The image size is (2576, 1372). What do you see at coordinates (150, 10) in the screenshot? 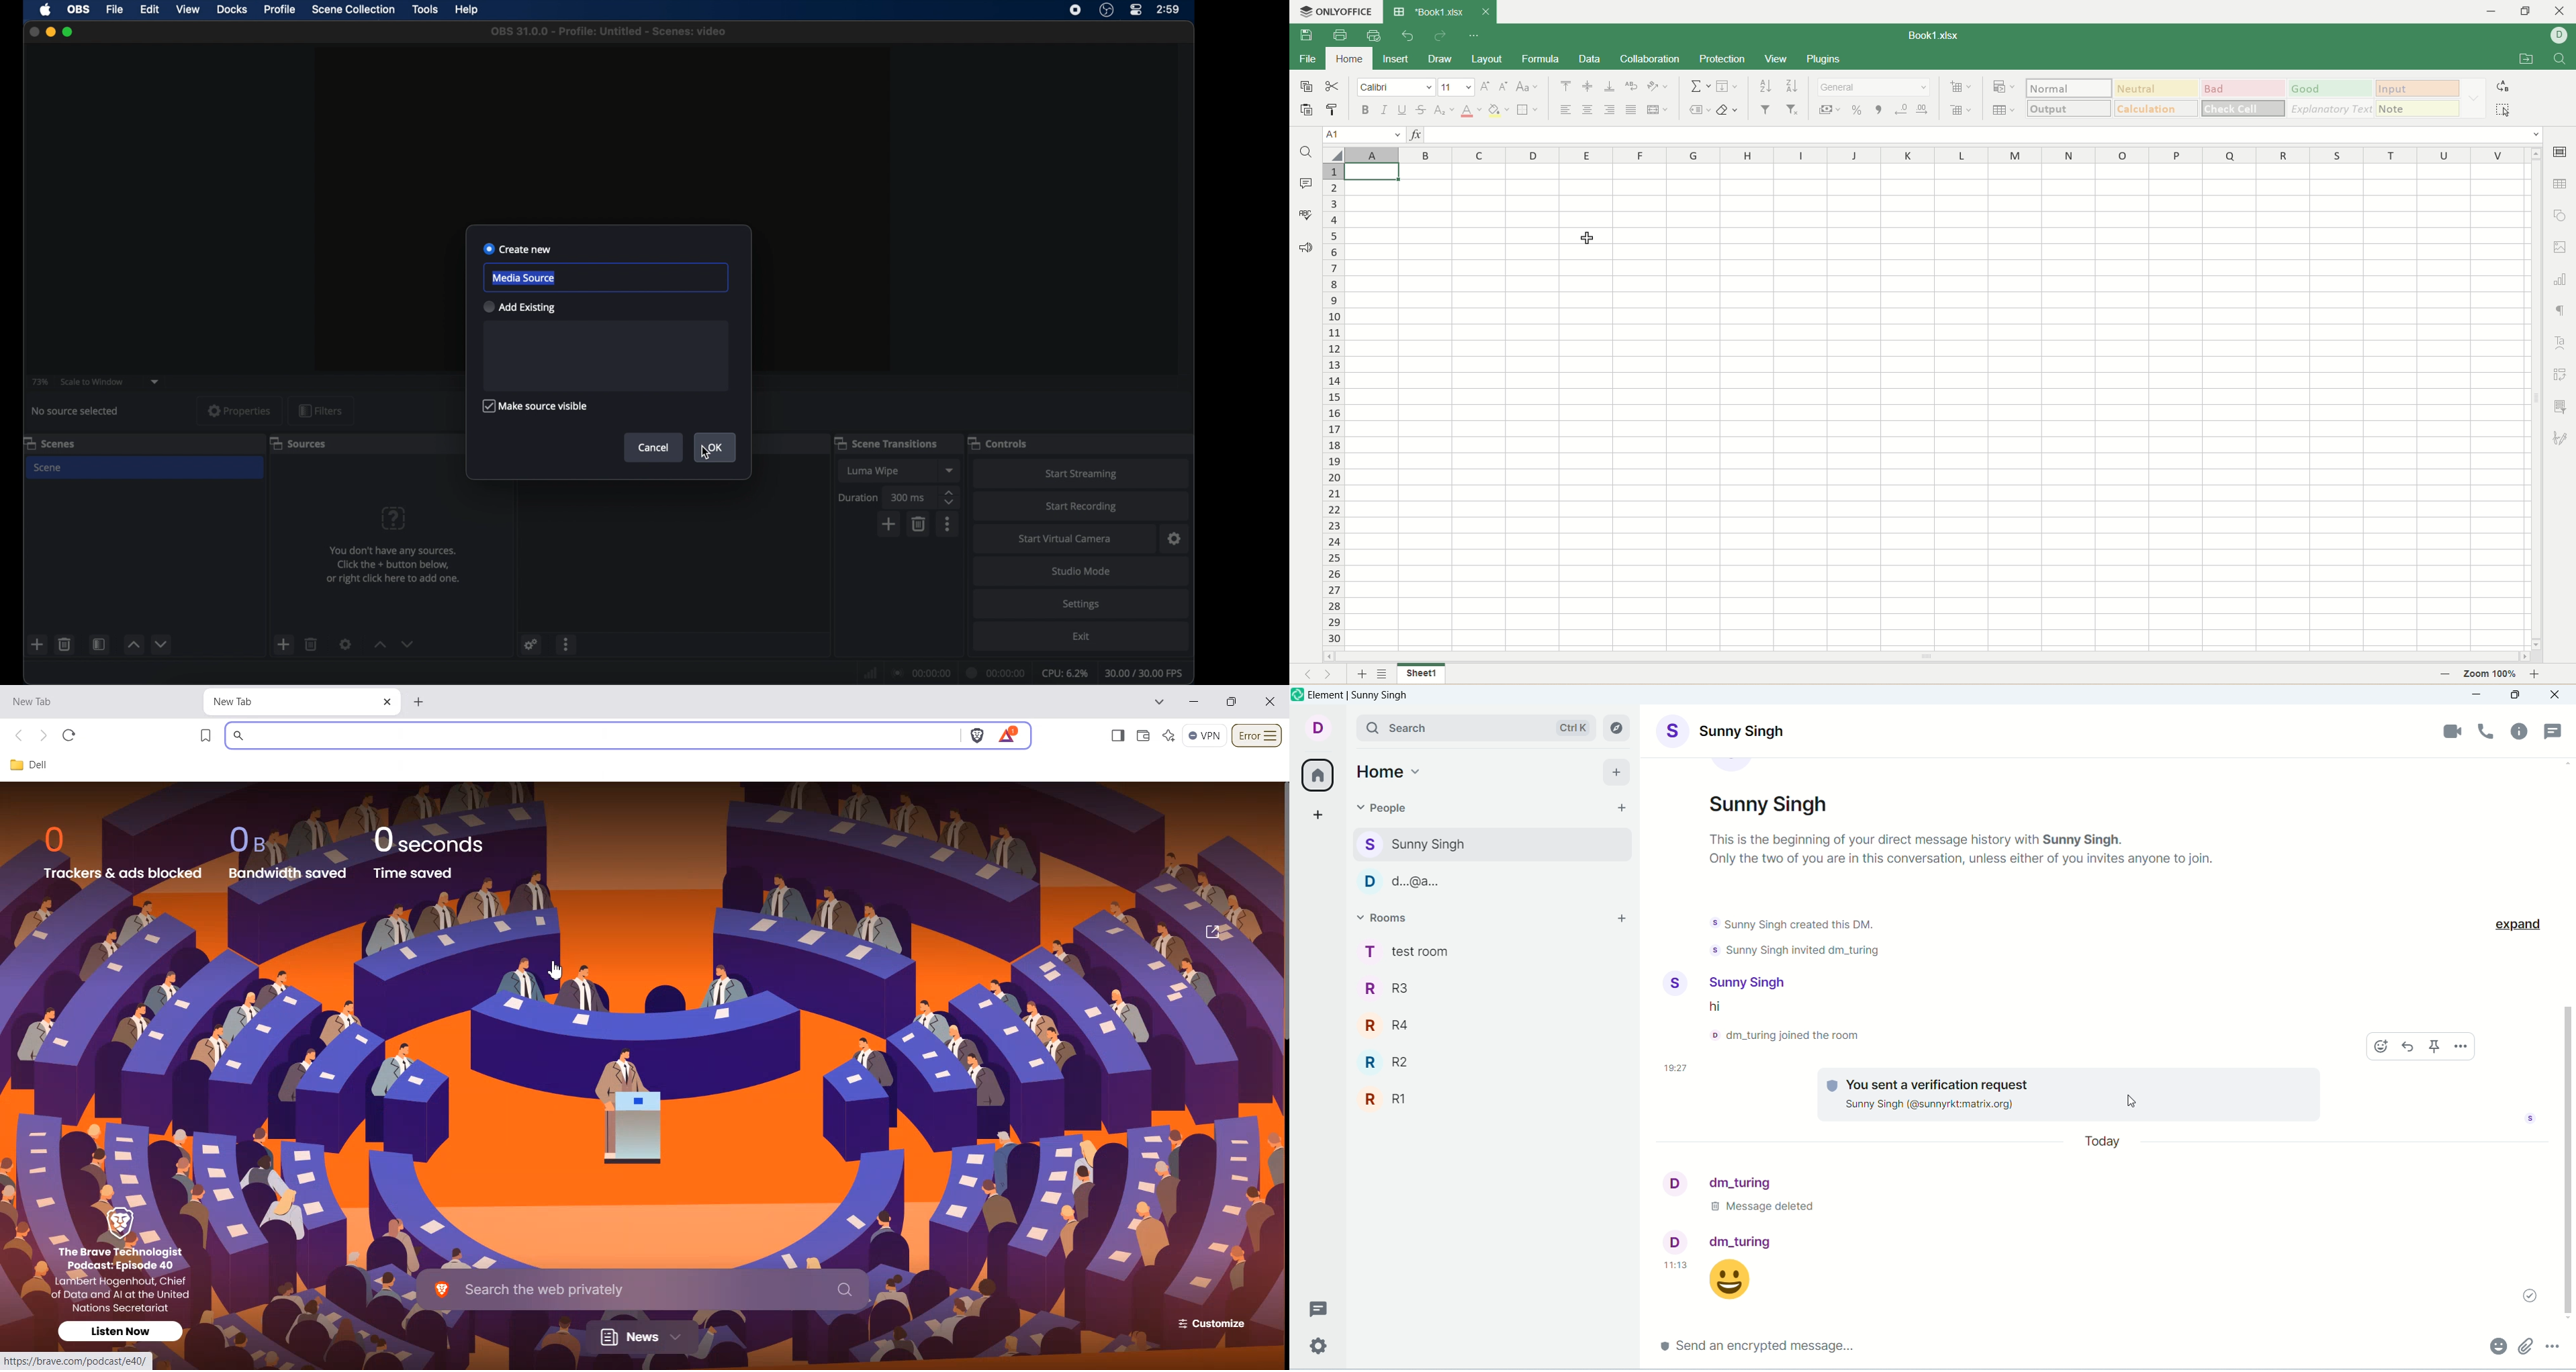
I see `edit` at bounding box center [150, 10].